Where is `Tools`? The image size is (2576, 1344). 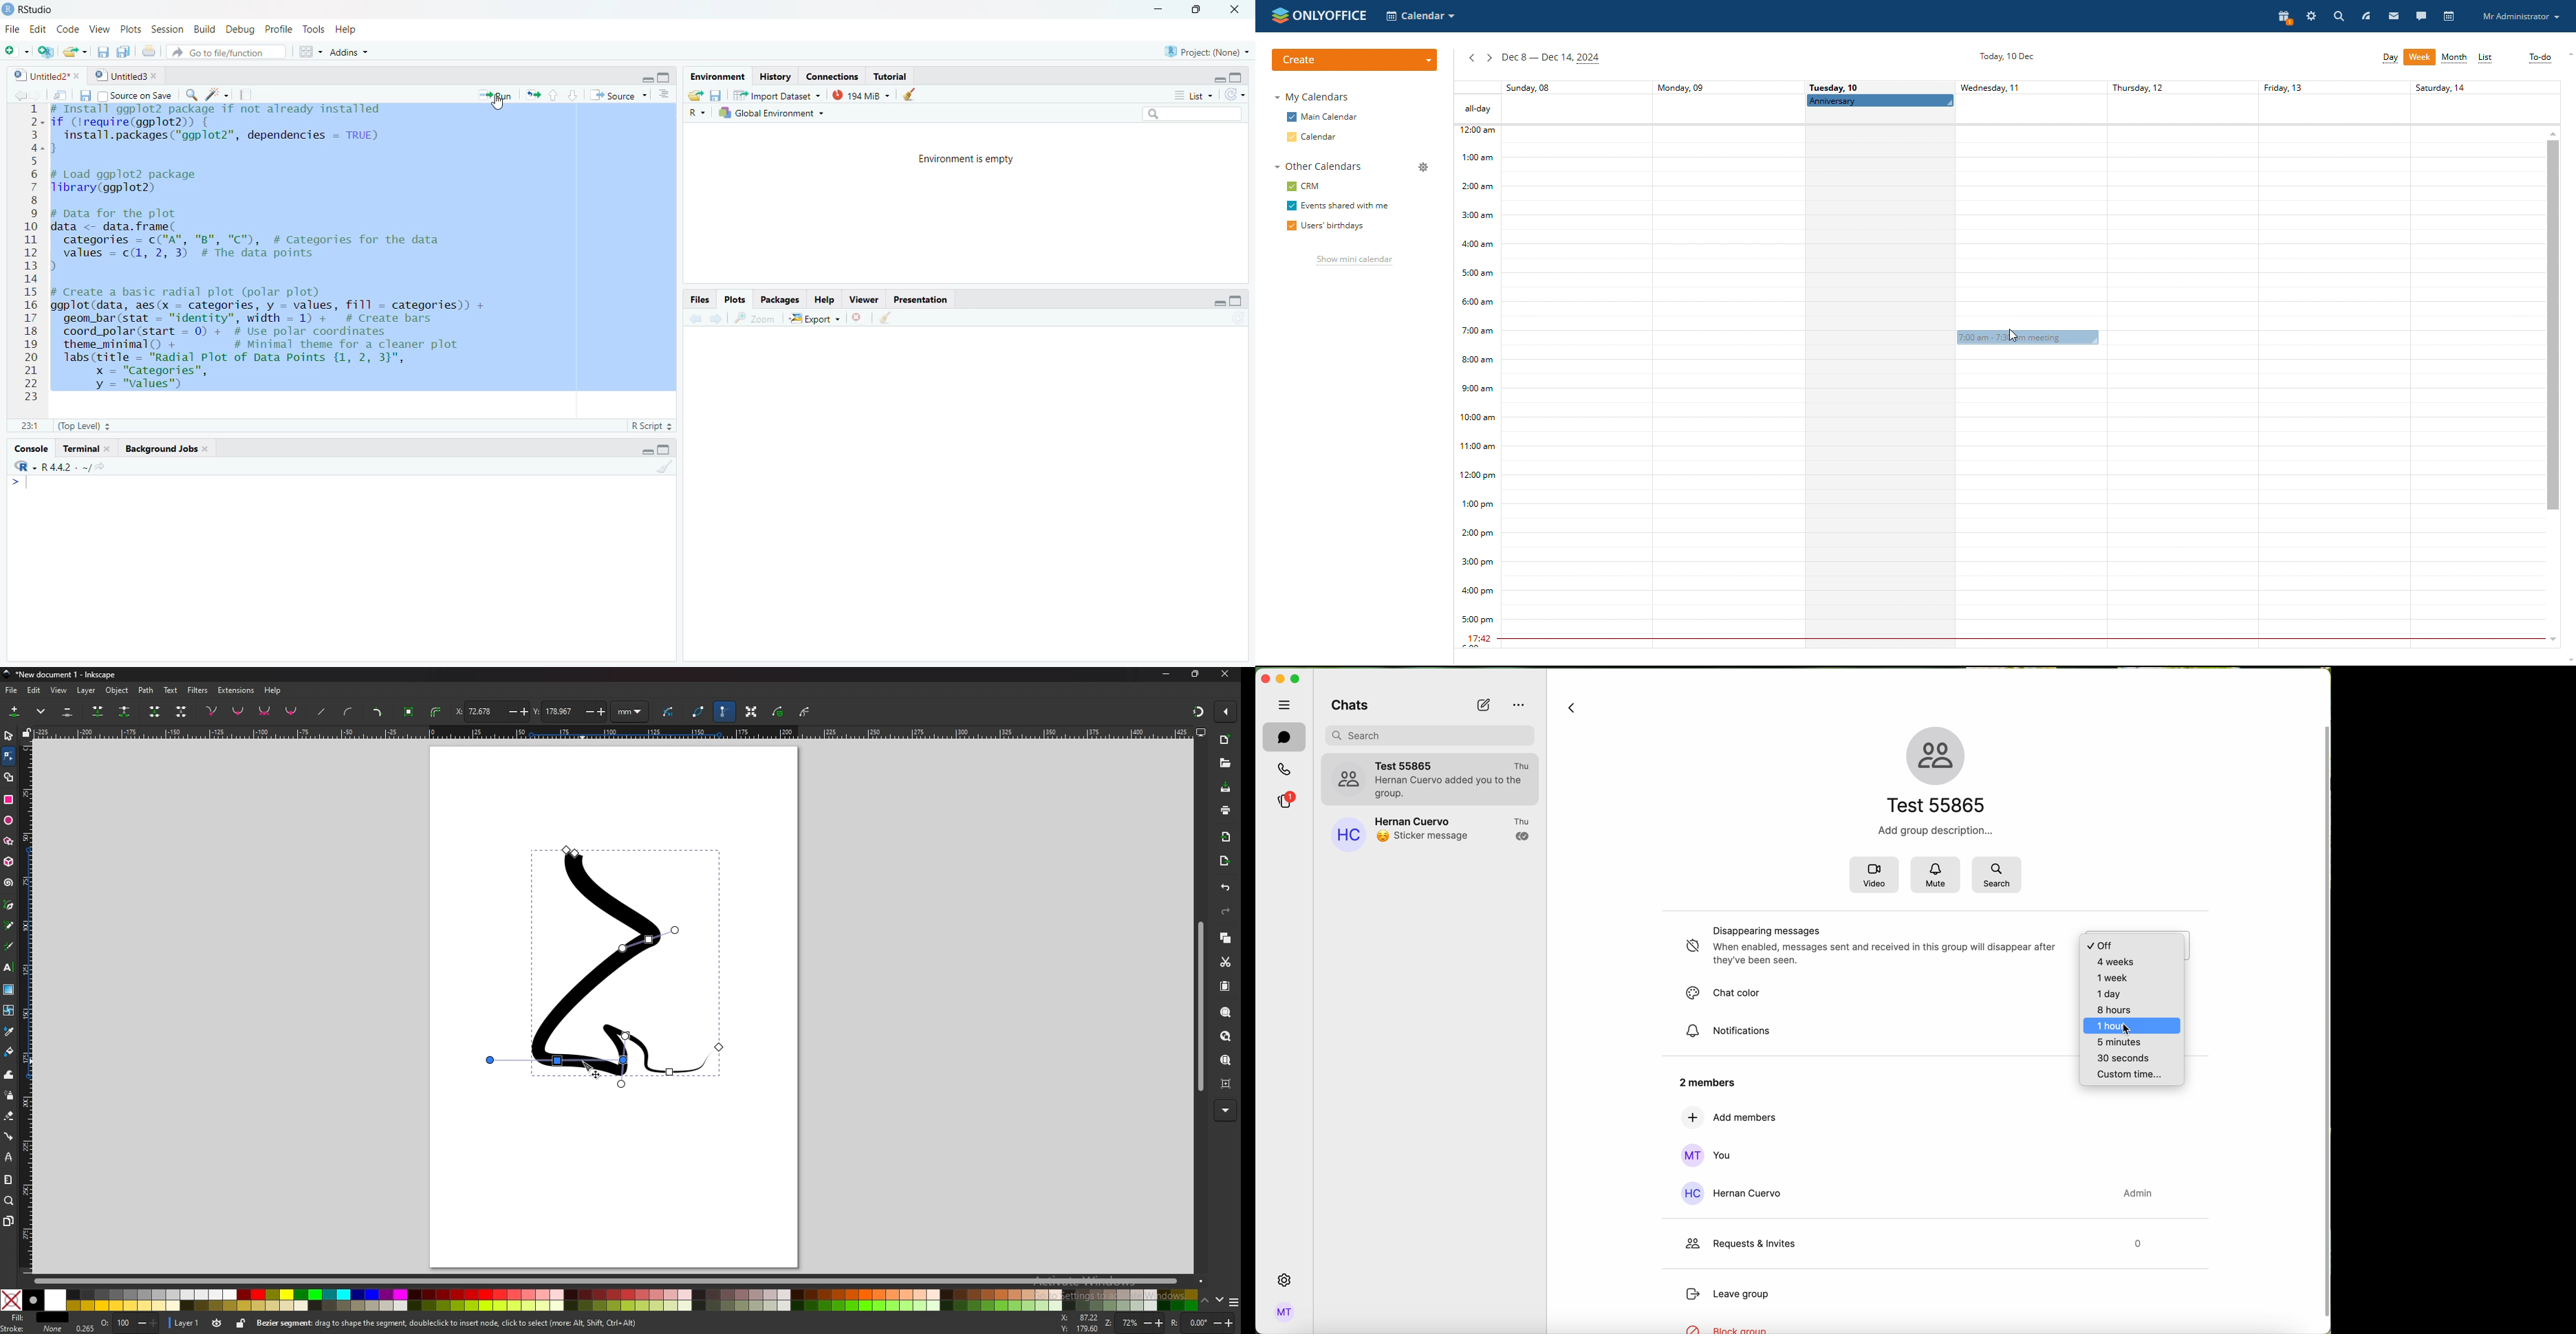 Tools is located at coordinates (313, 29).